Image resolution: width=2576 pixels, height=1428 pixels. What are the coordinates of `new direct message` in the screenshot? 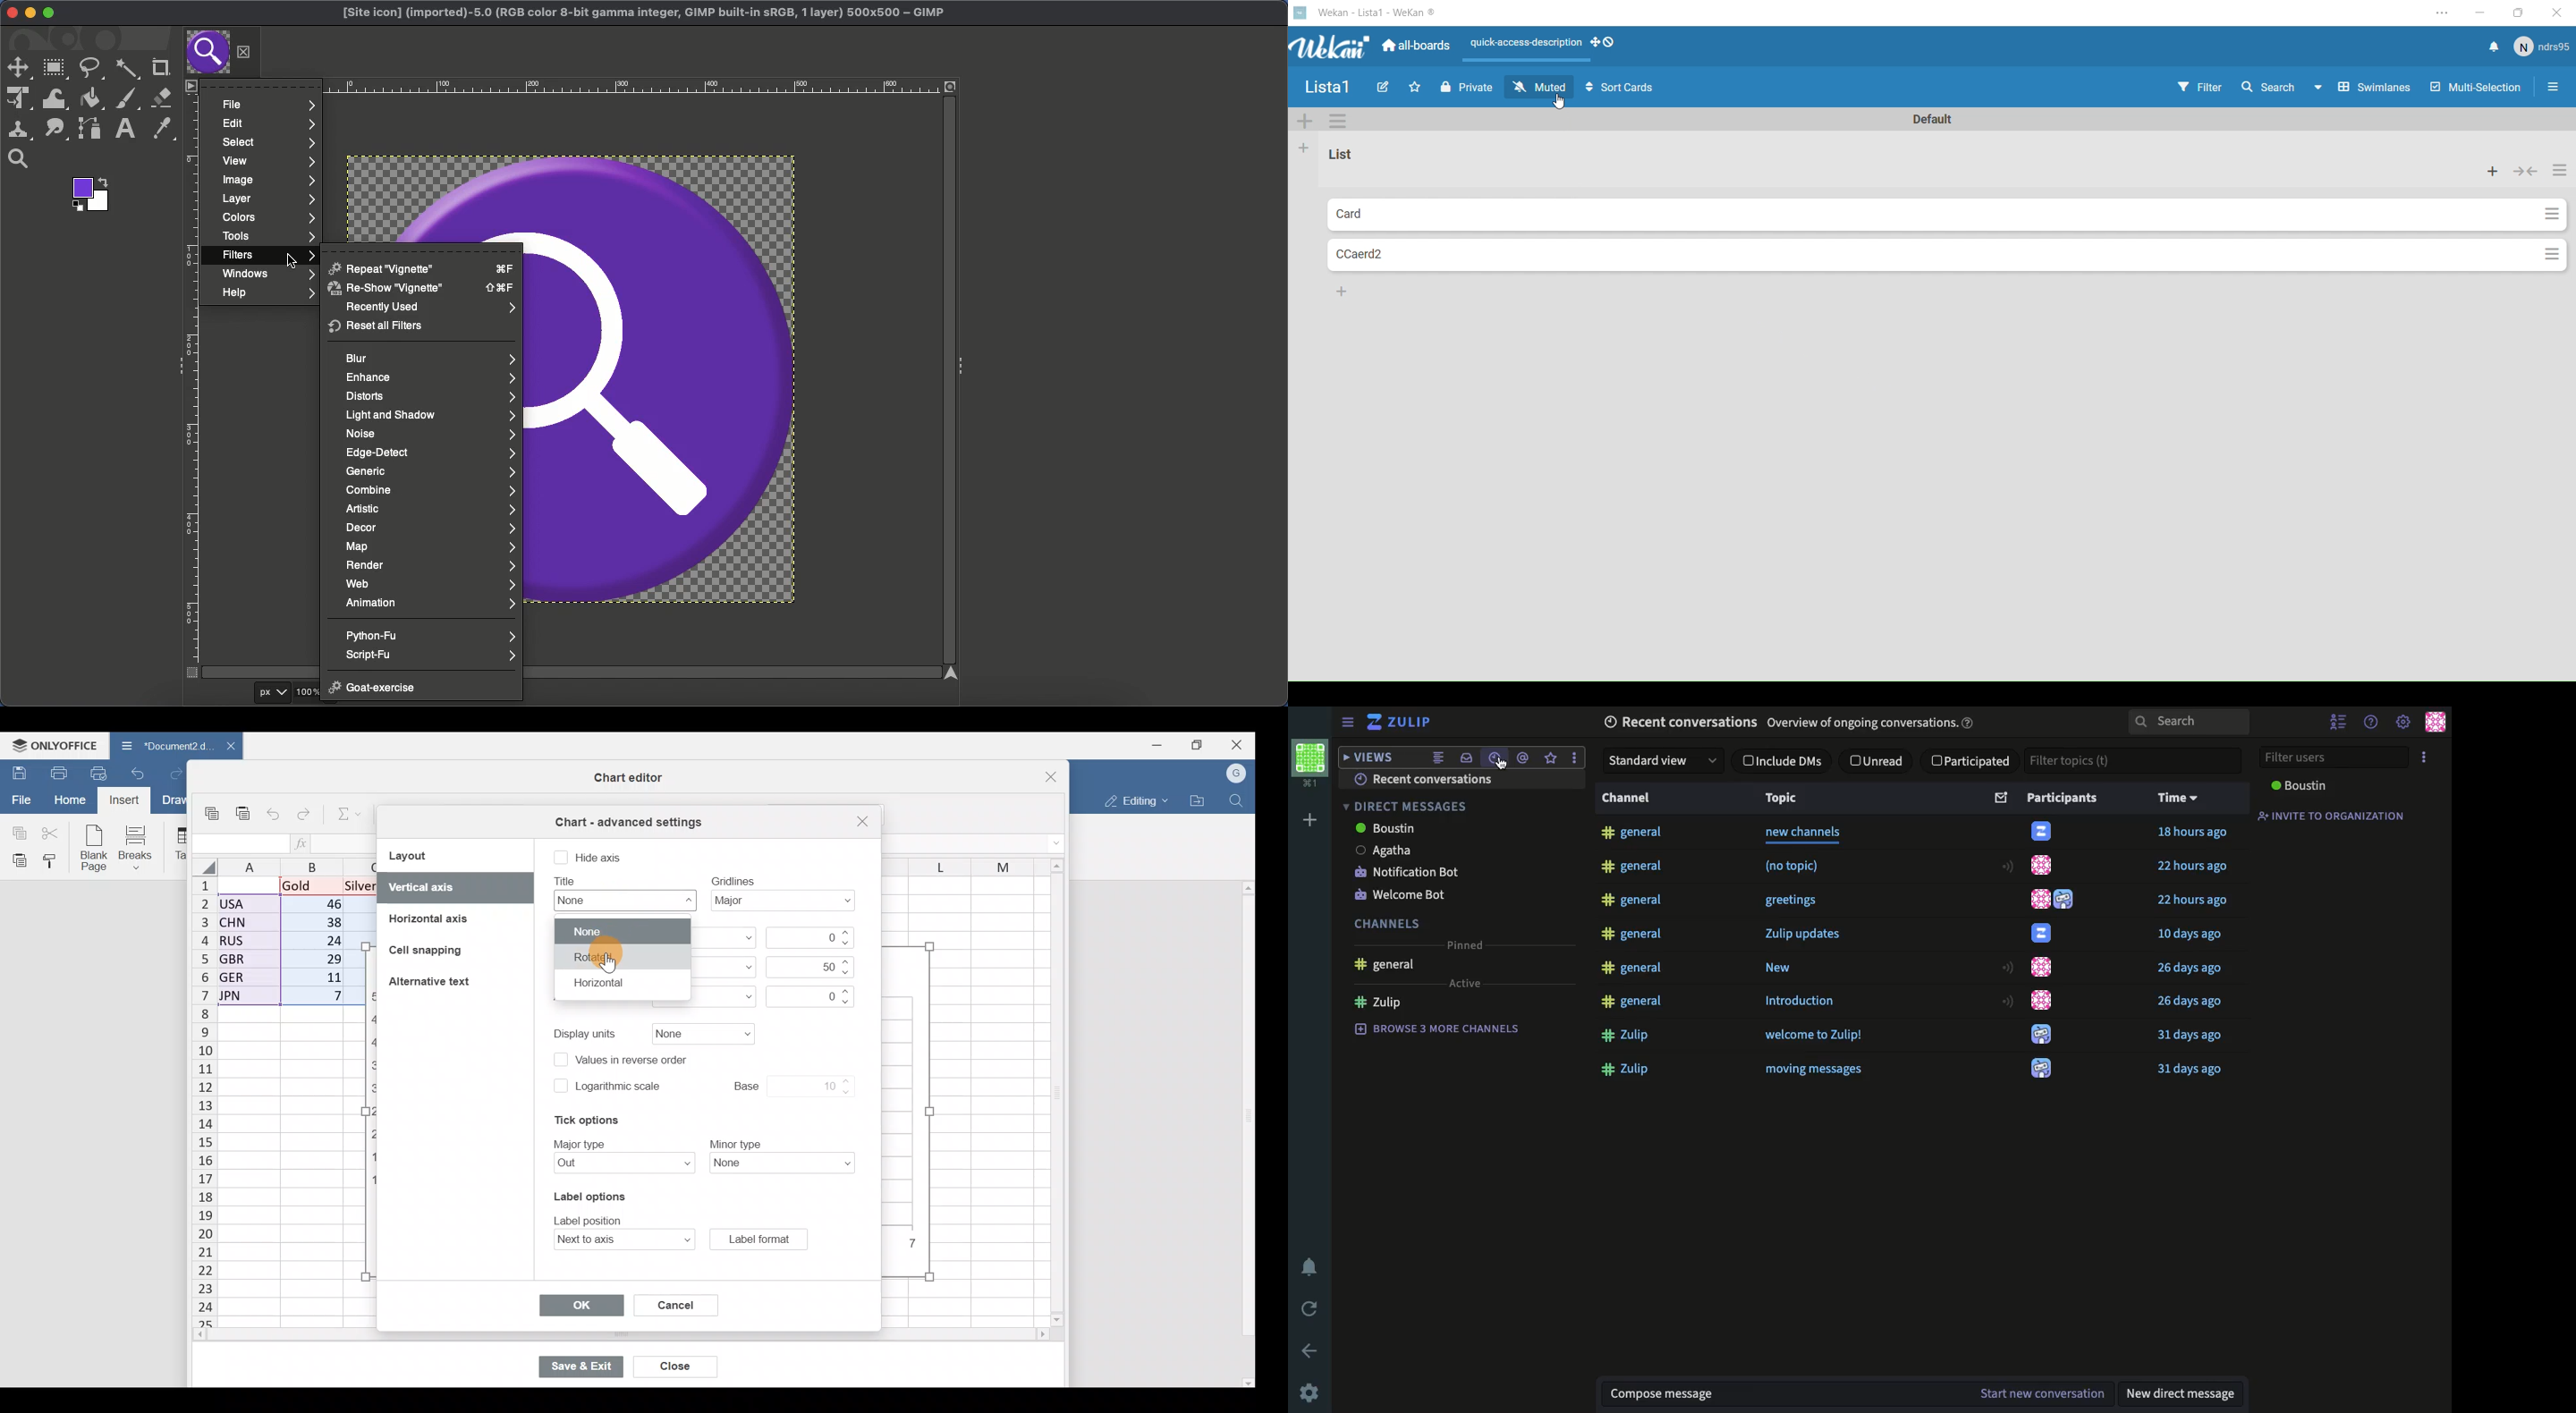 It's located at (2180, 1394).